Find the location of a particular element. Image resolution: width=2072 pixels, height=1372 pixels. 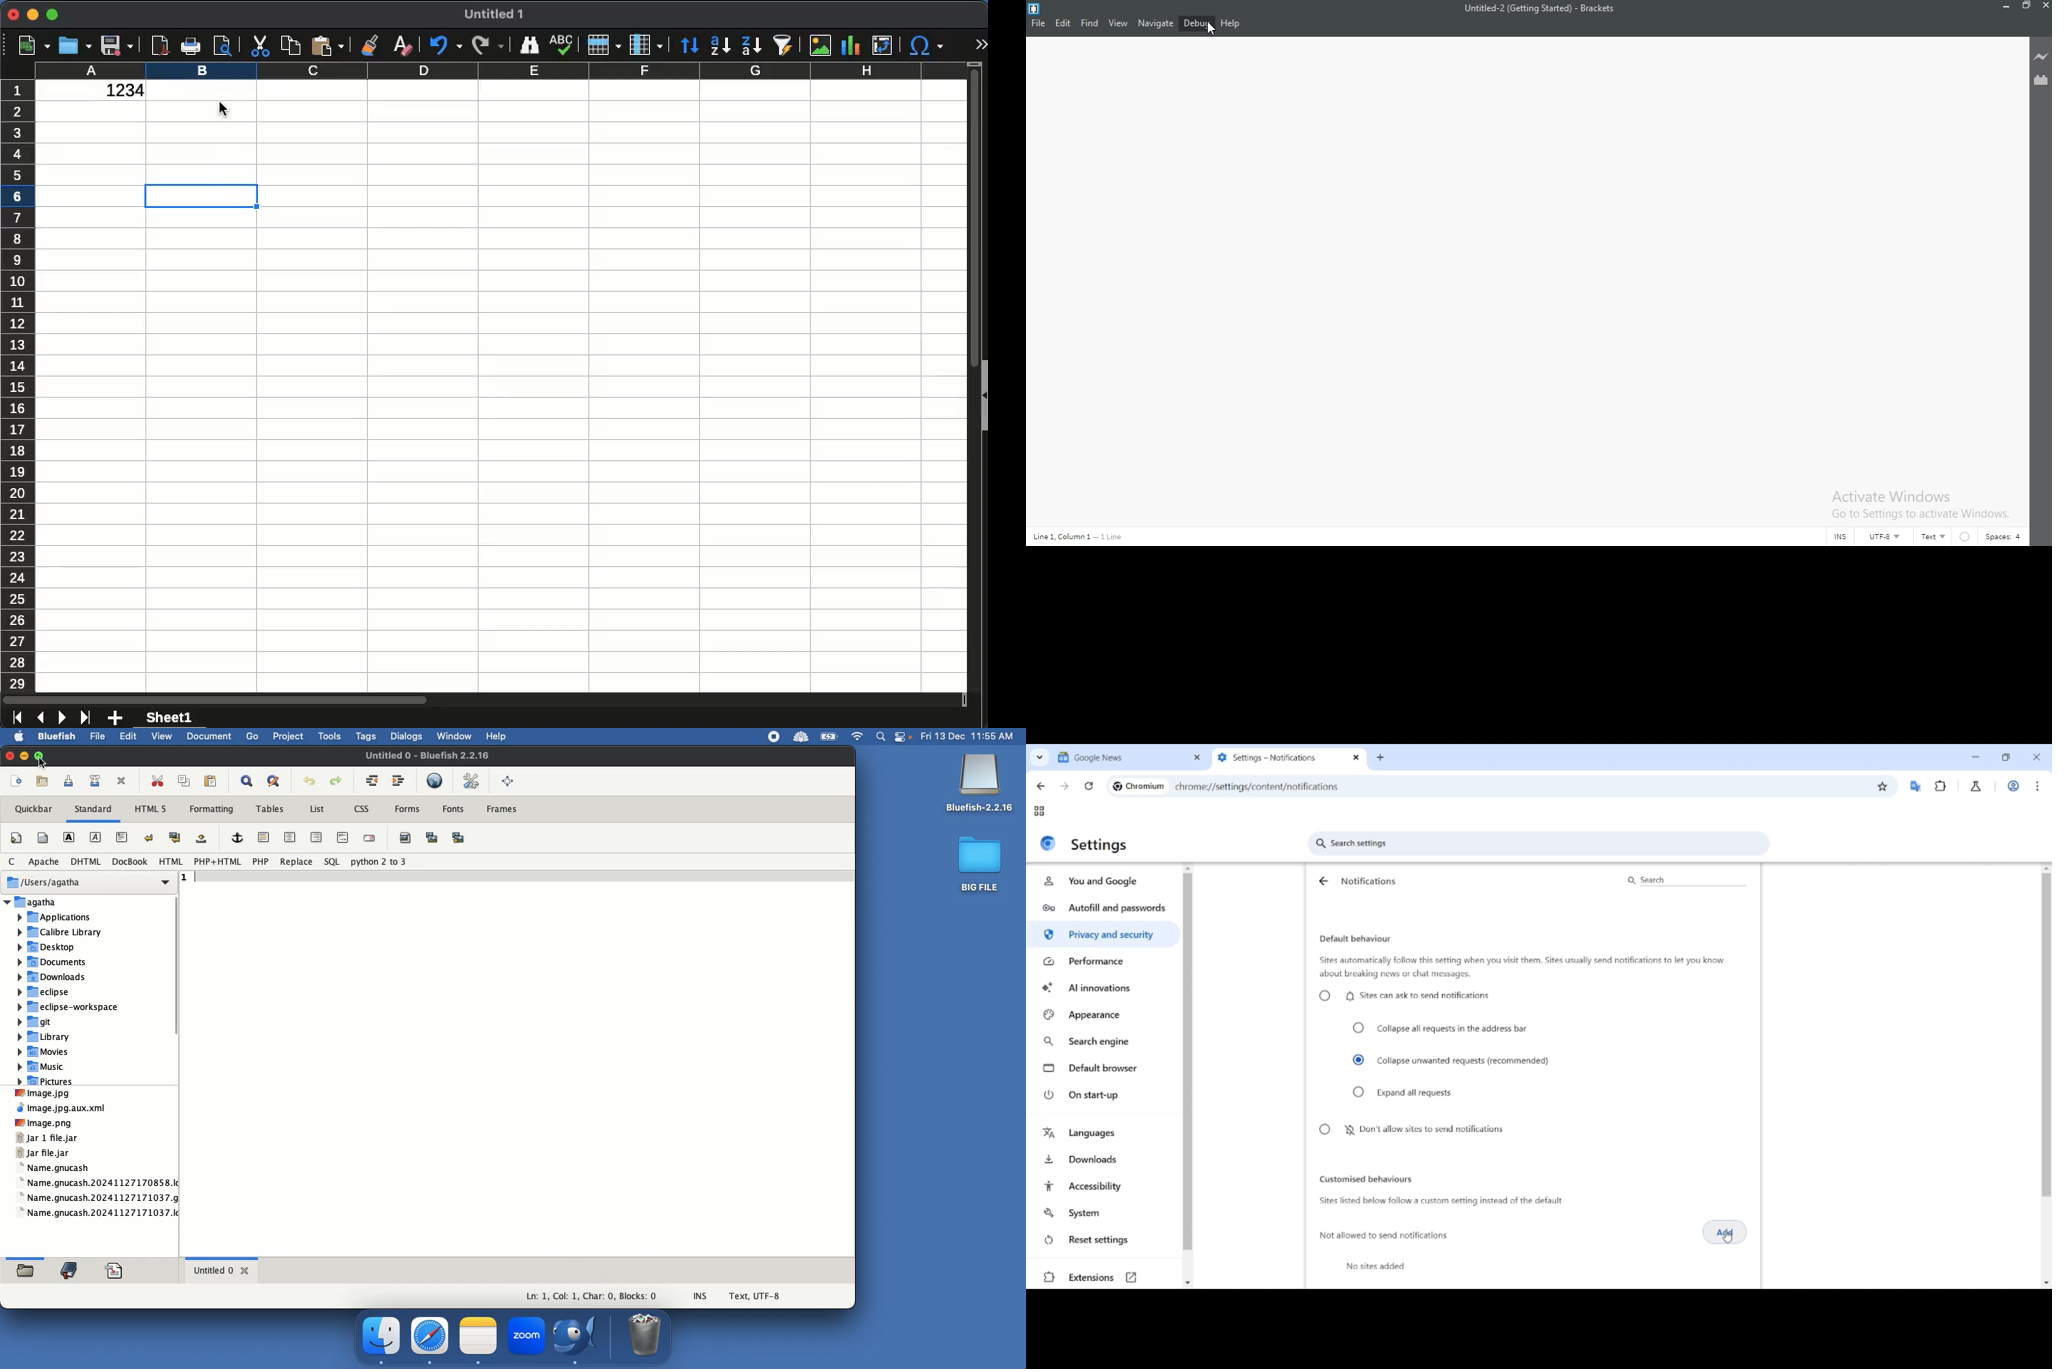

Break and clear is located at coordinates (175, 838).